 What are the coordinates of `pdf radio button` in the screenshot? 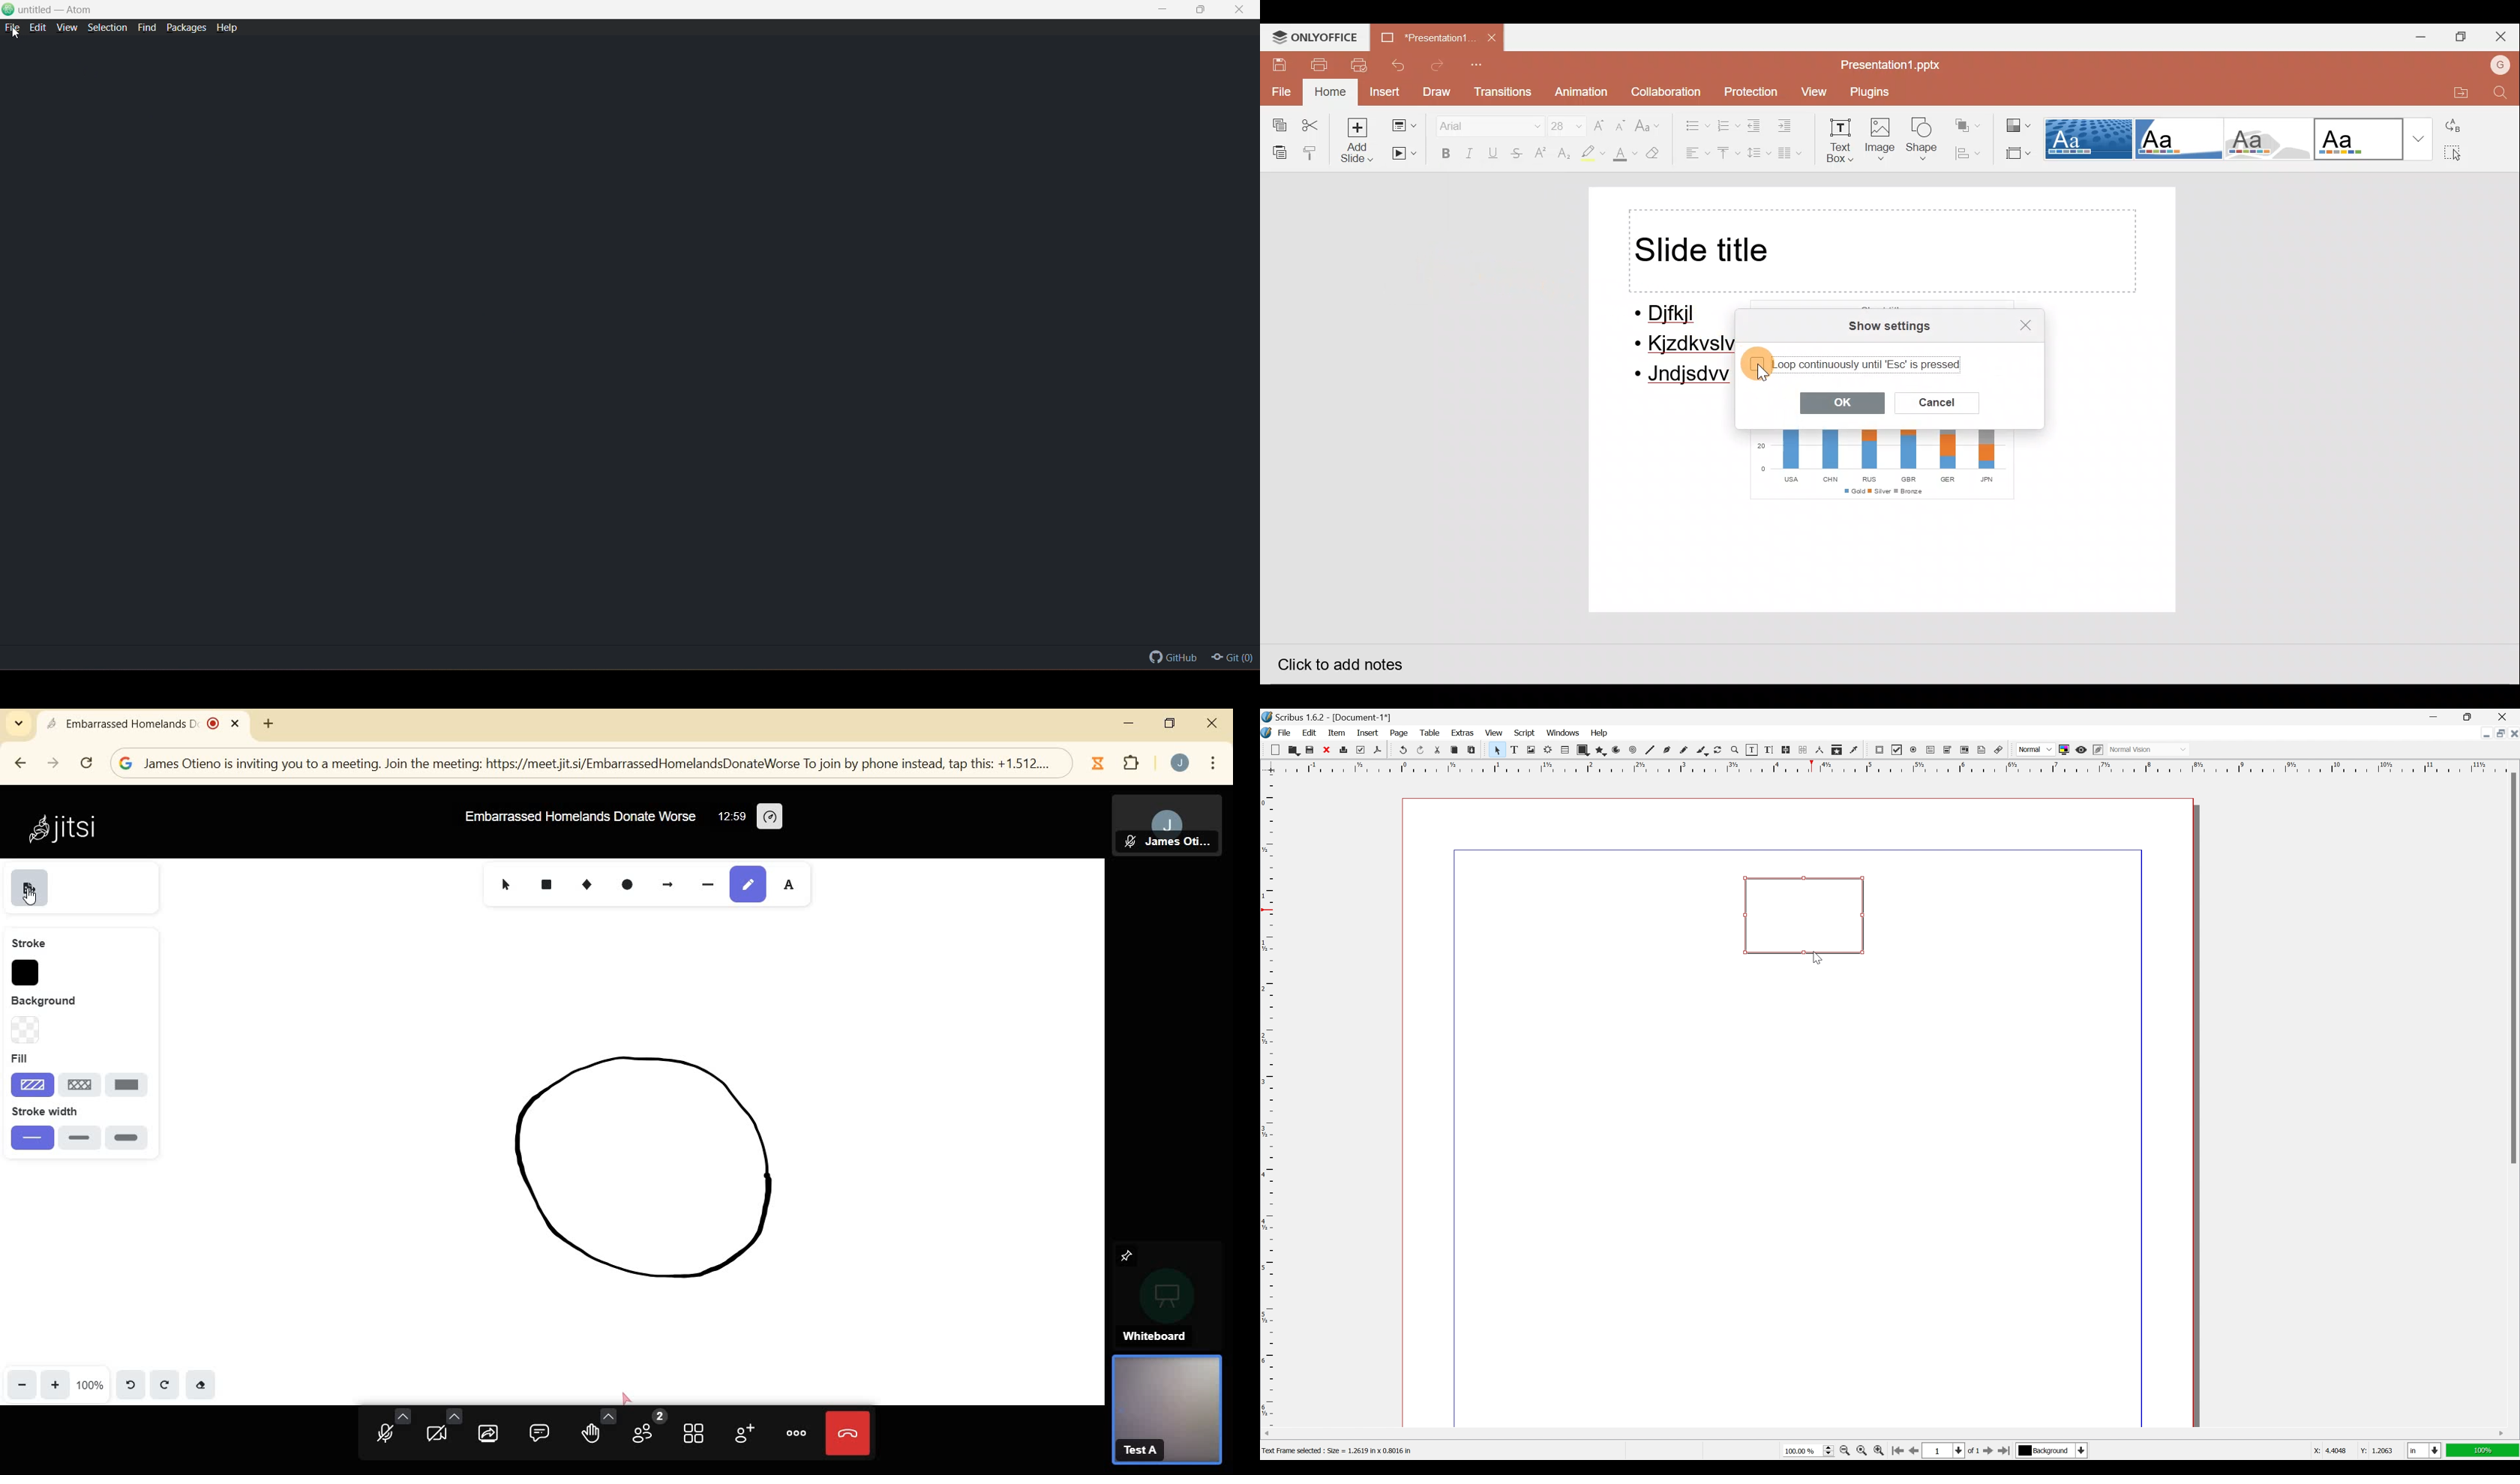 It's located at (1914, 749).